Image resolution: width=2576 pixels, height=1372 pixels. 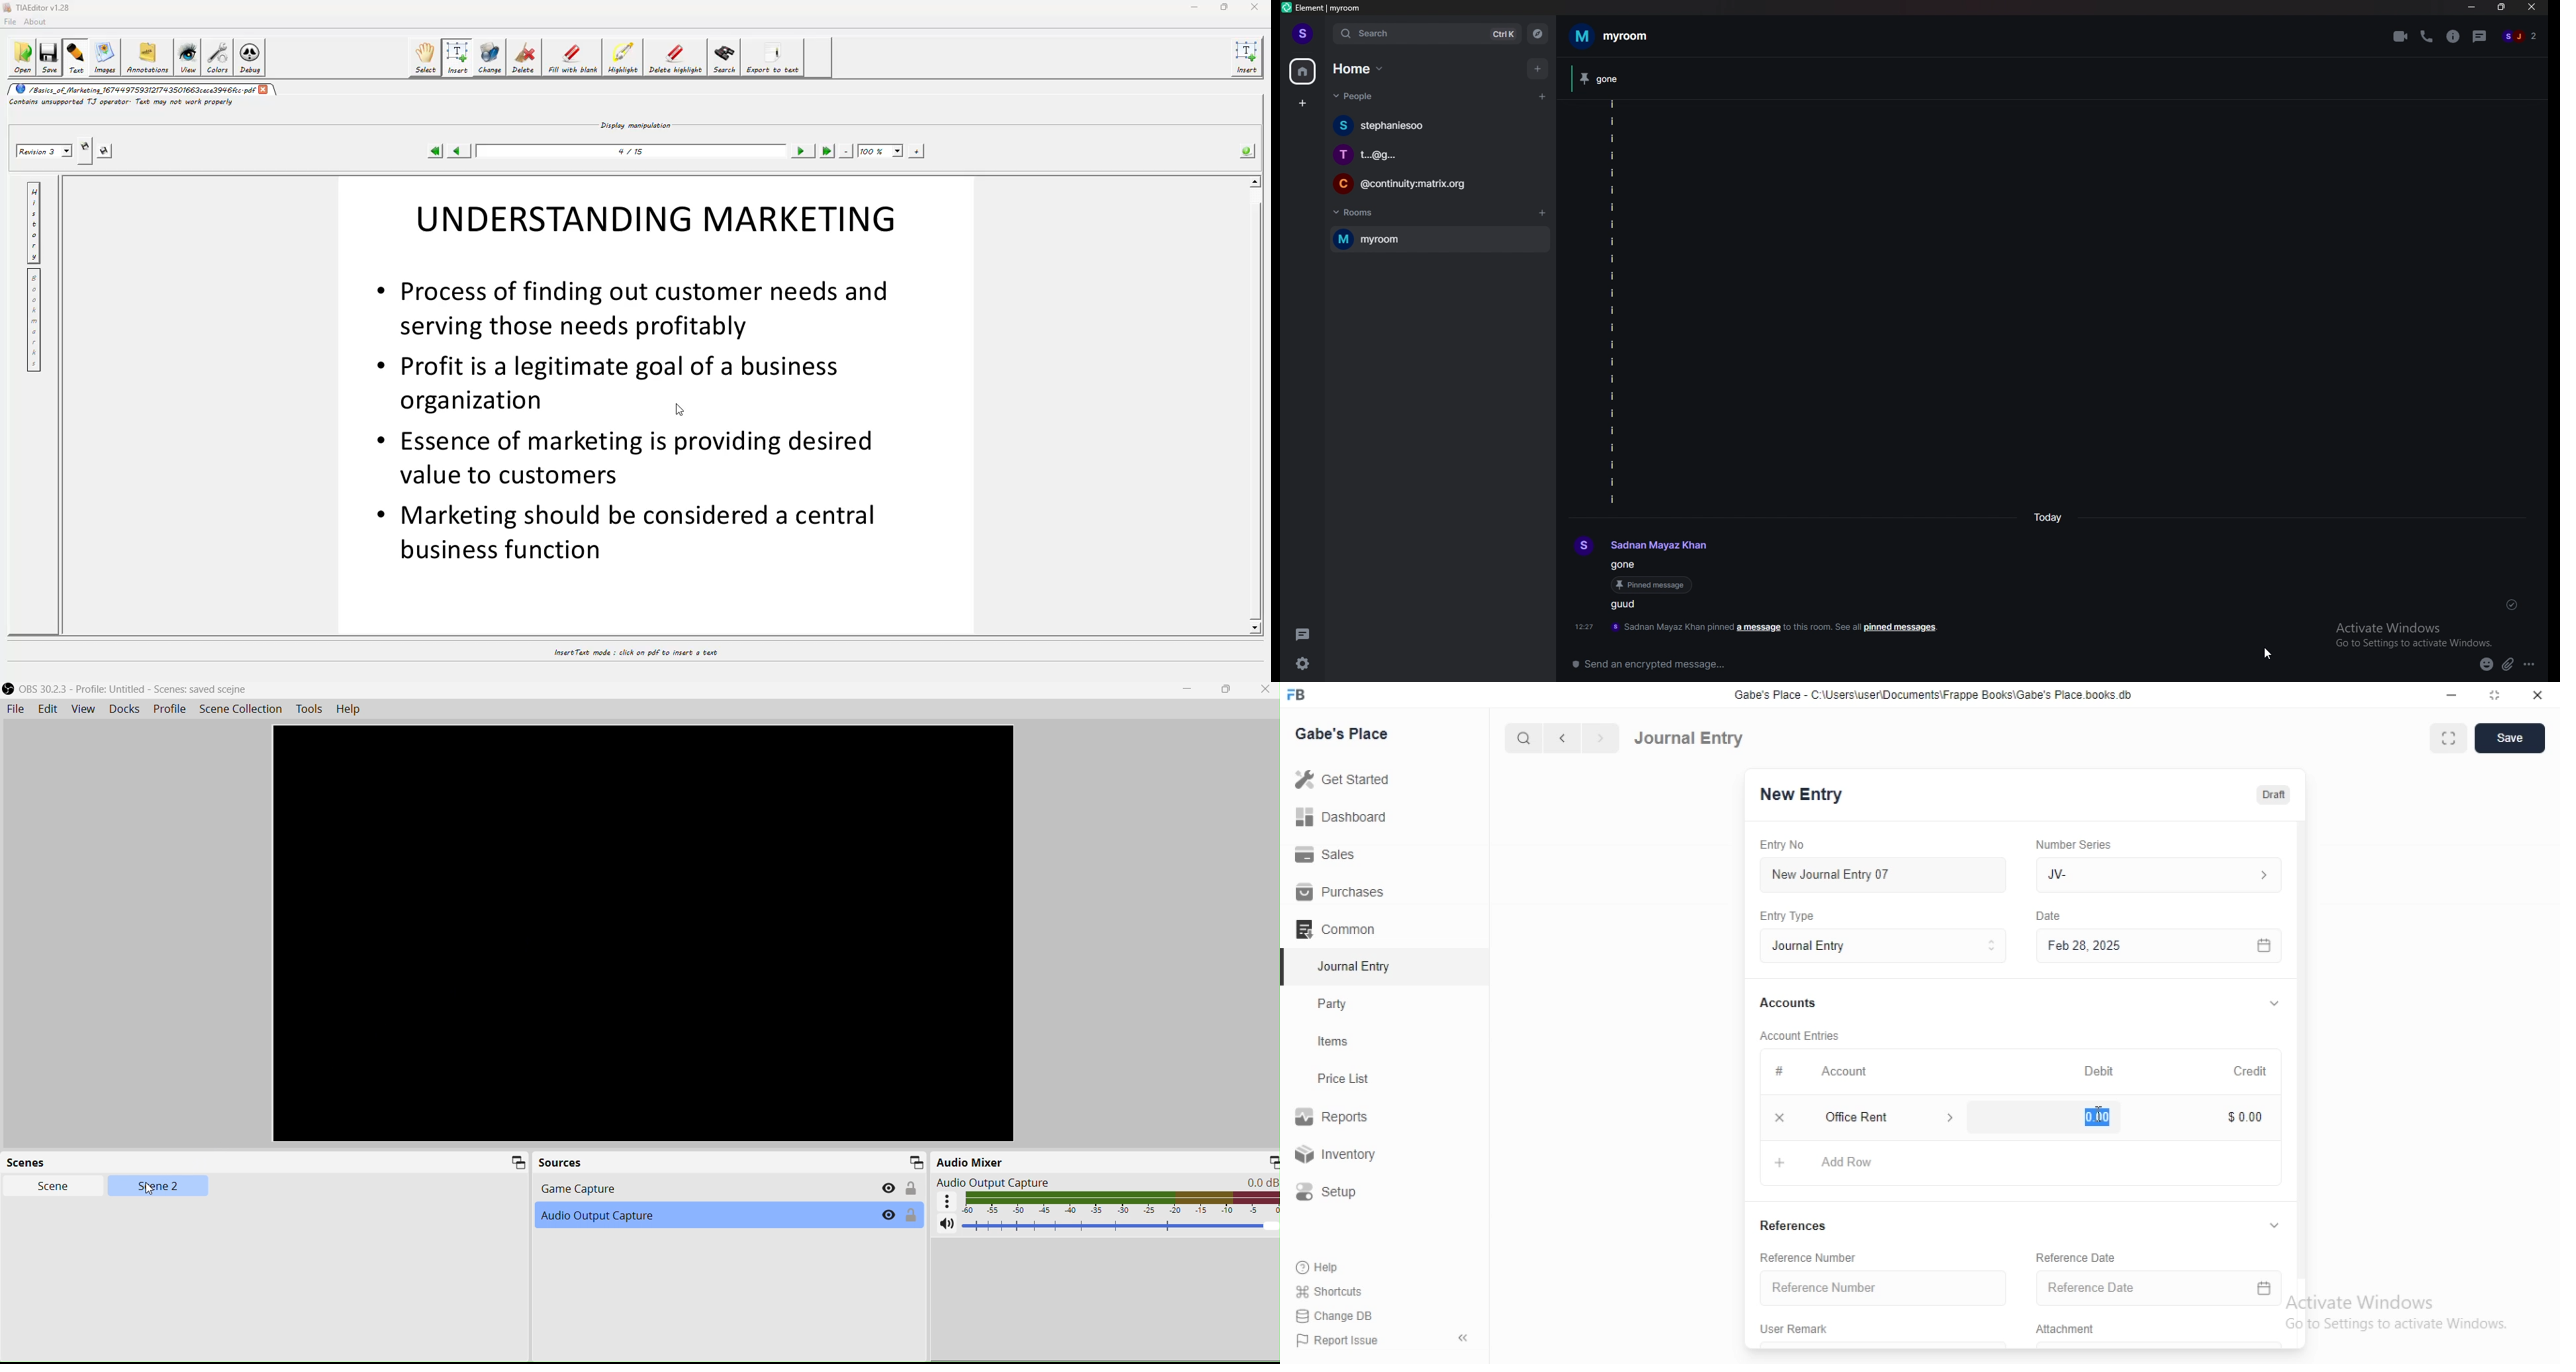 I want to click on people, so click(x=2525, y=34).